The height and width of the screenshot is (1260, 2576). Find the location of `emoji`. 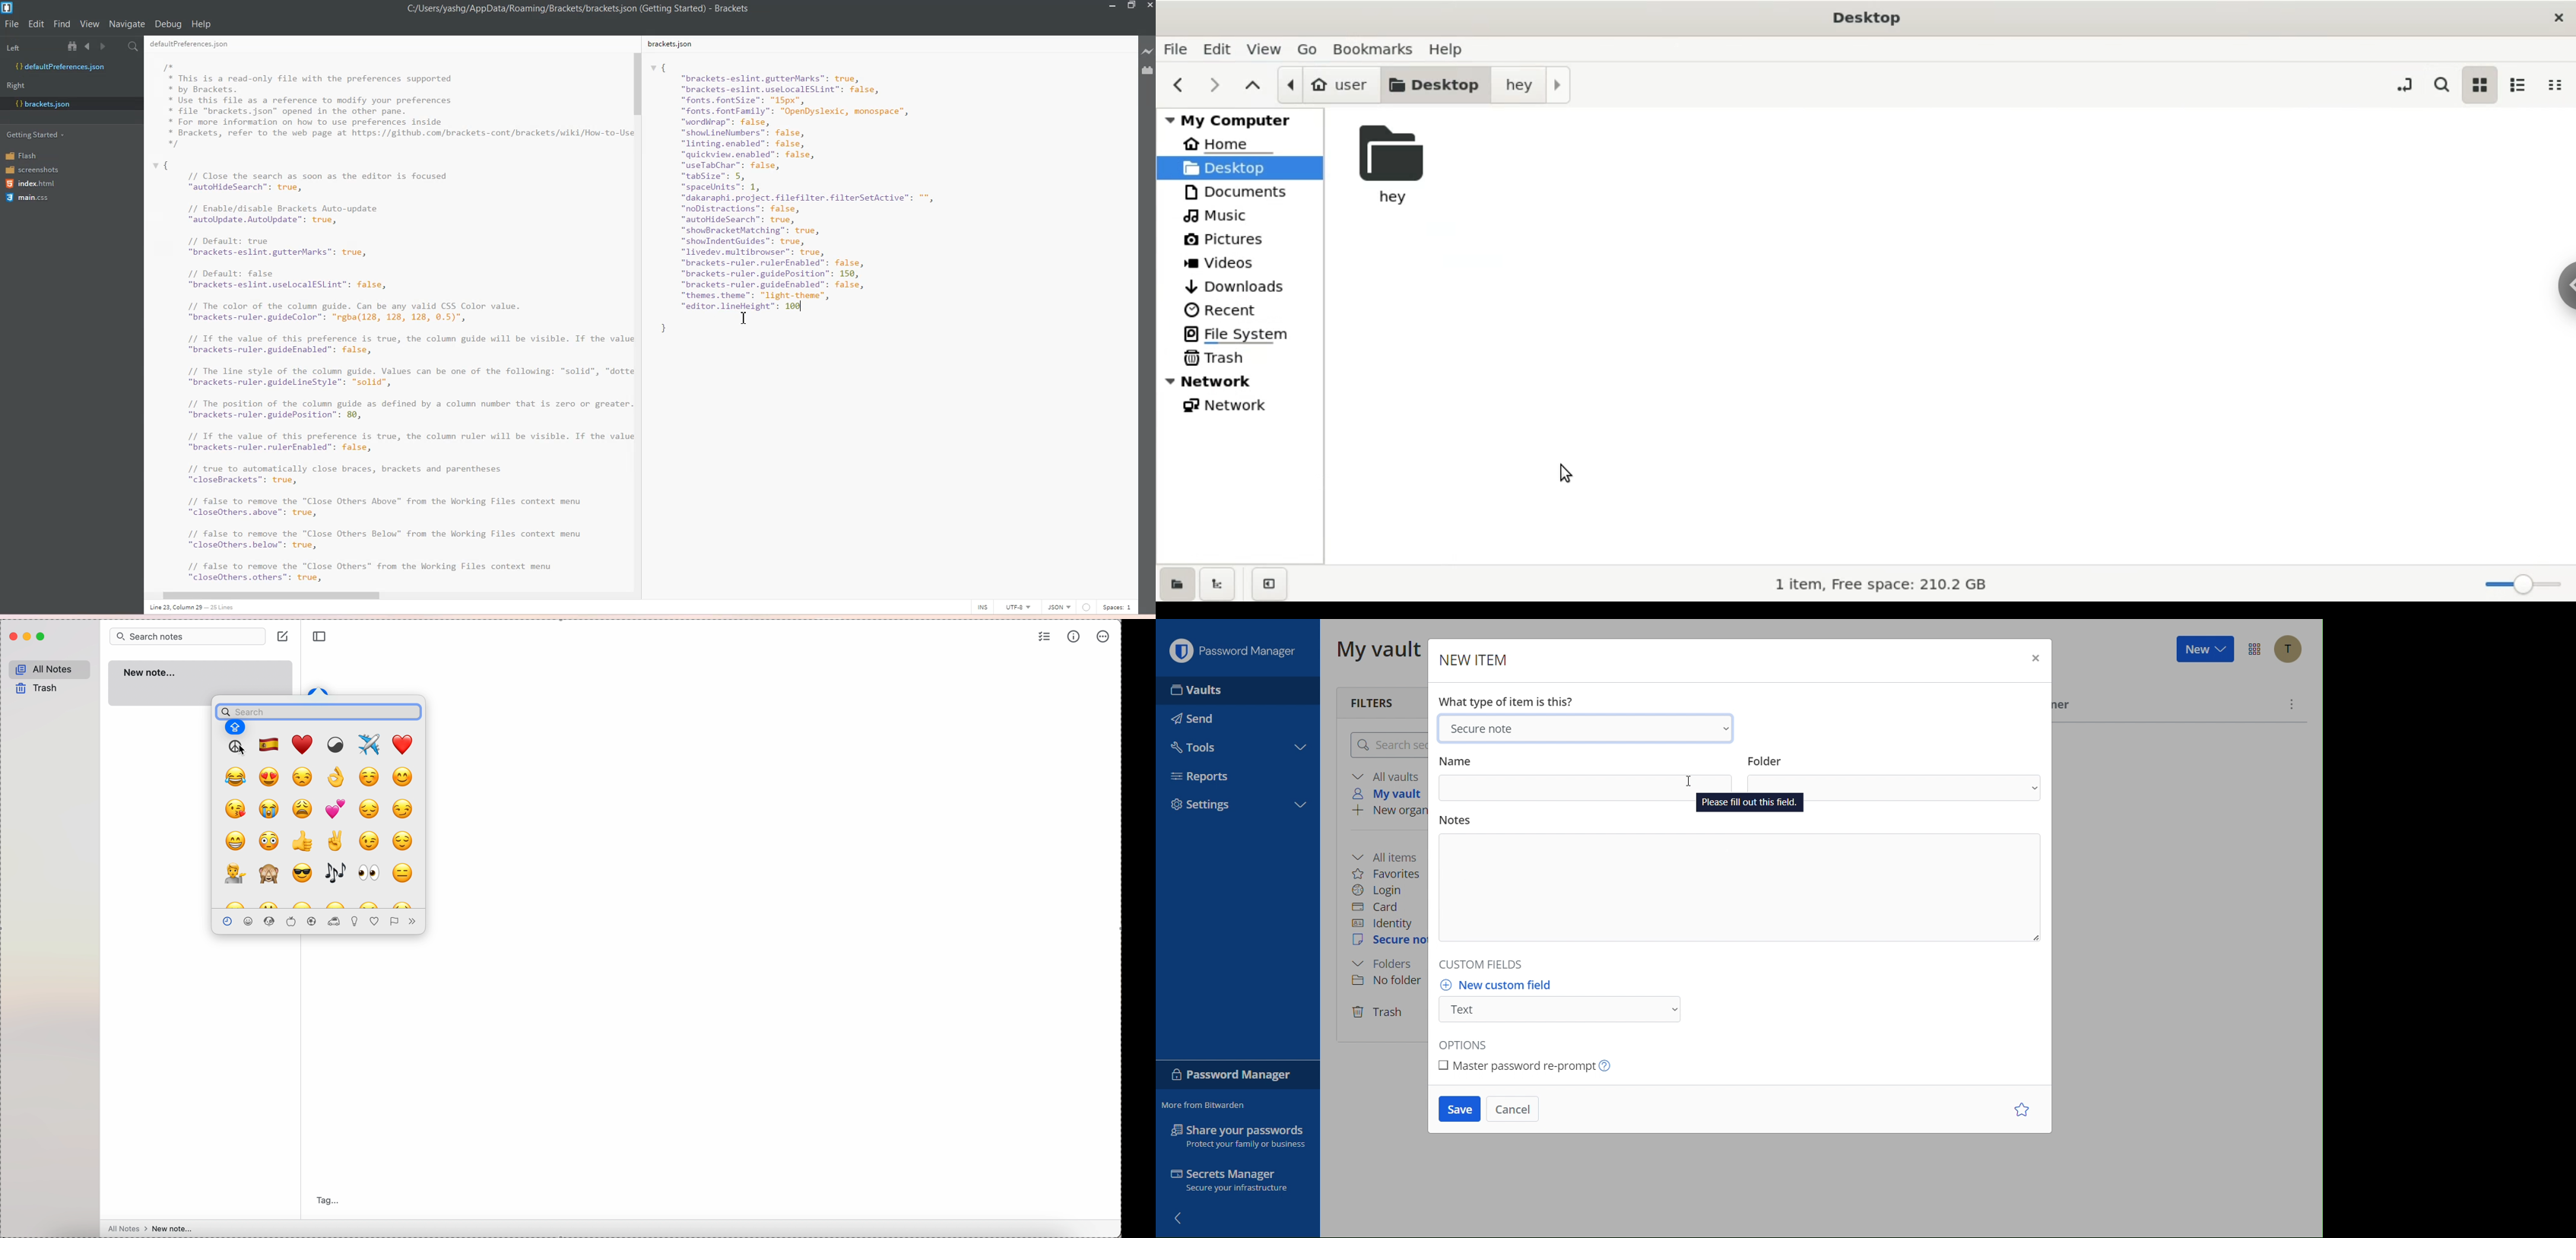

emoji is located at coordinates (237, 777).